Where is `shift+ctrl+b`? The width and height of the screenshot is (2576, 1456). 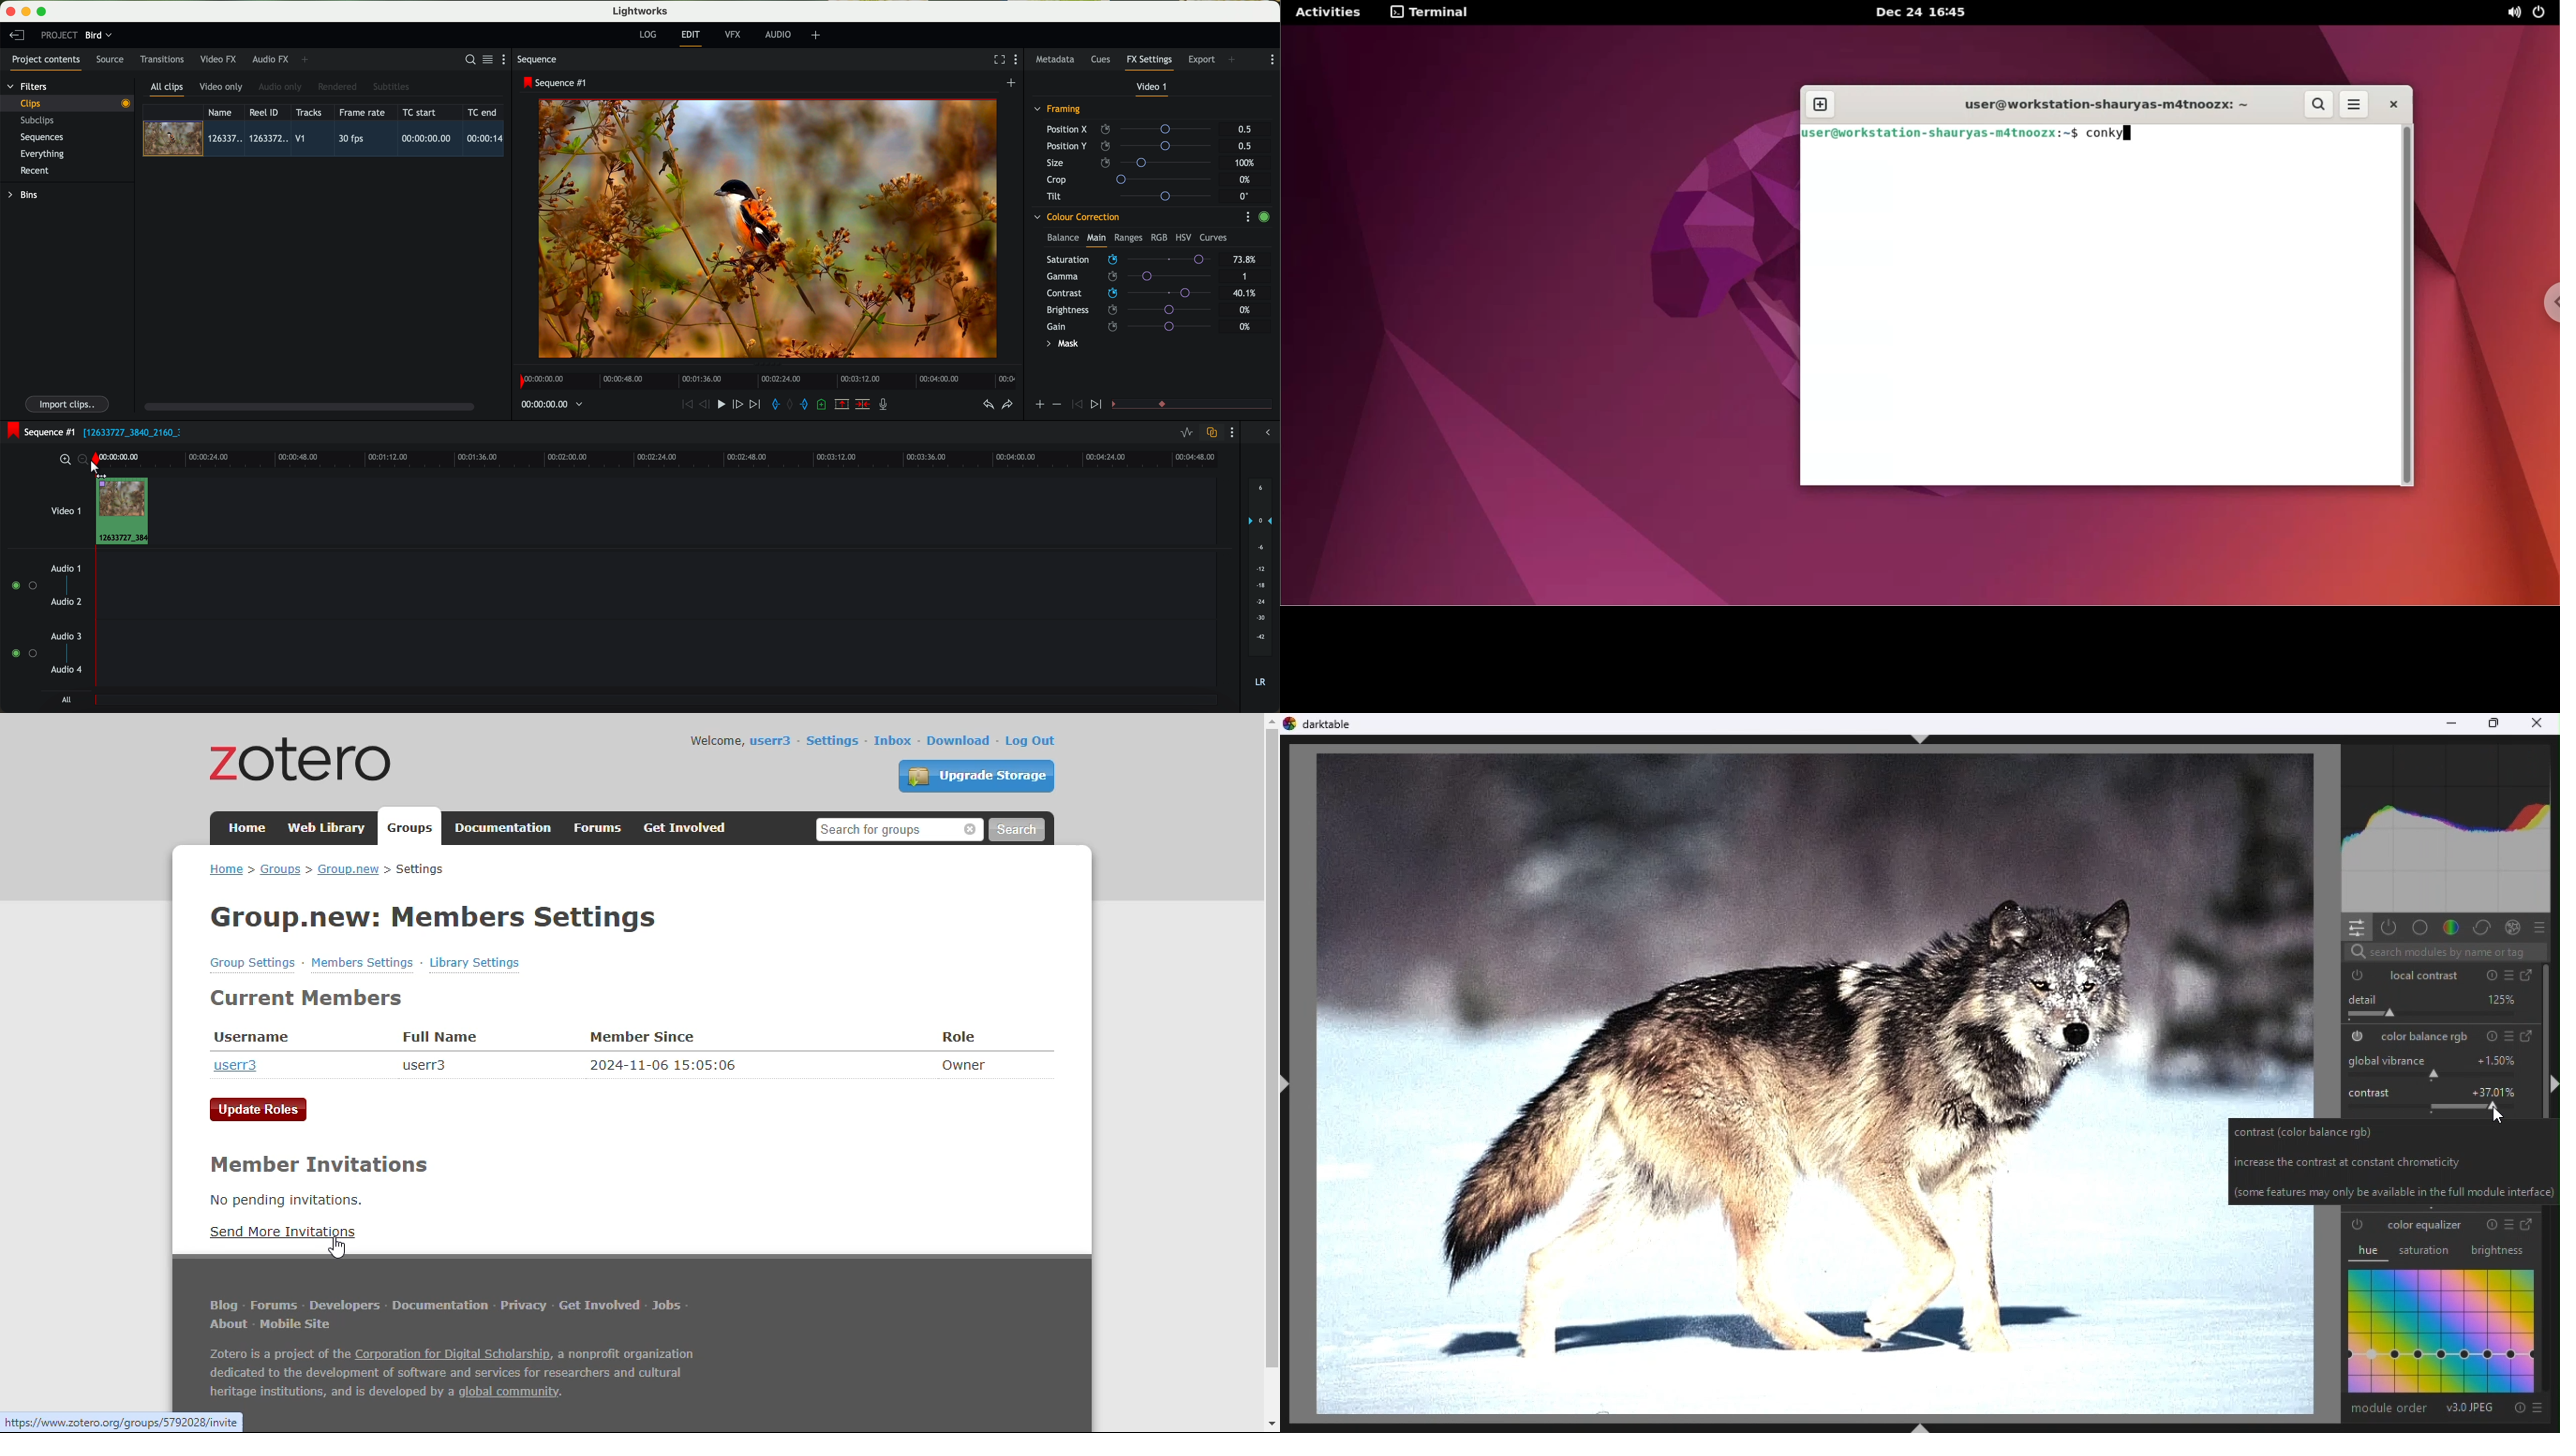 shift+ctrl+b is located at coordinates (1923, 1425).